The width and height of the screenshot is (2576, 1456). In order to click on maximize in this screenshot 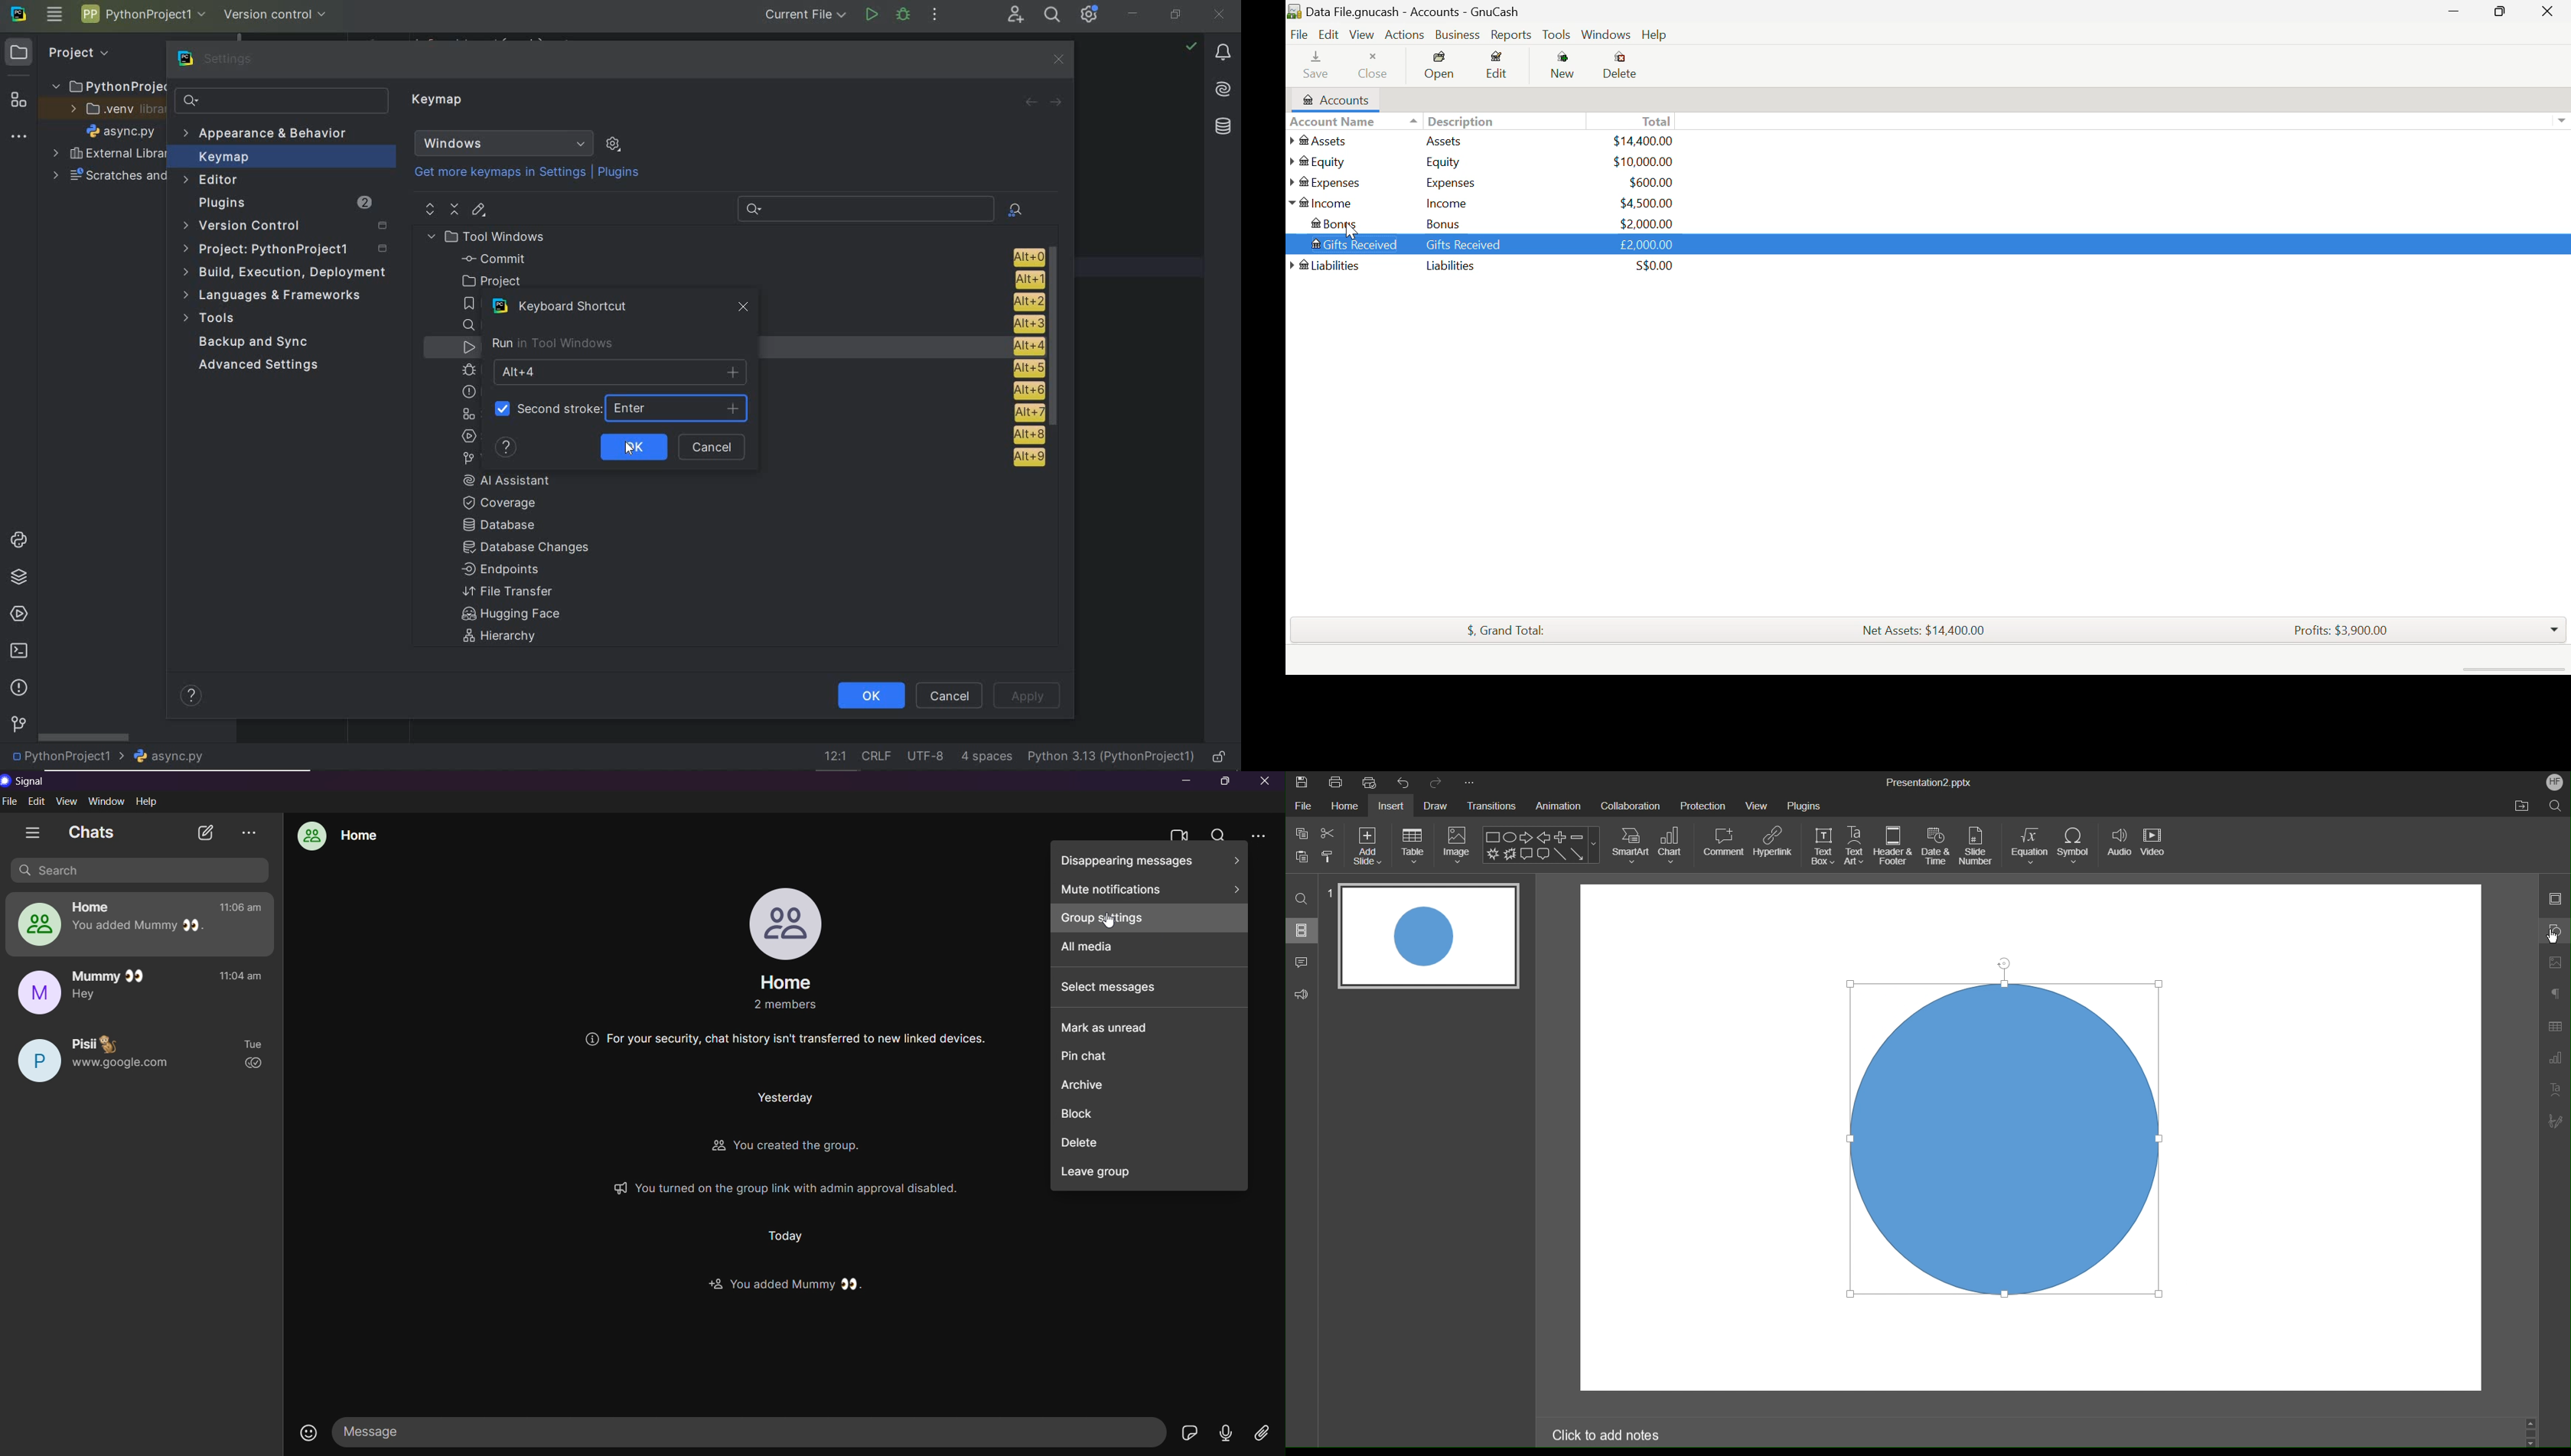, I will do `click(1226, 781)`.